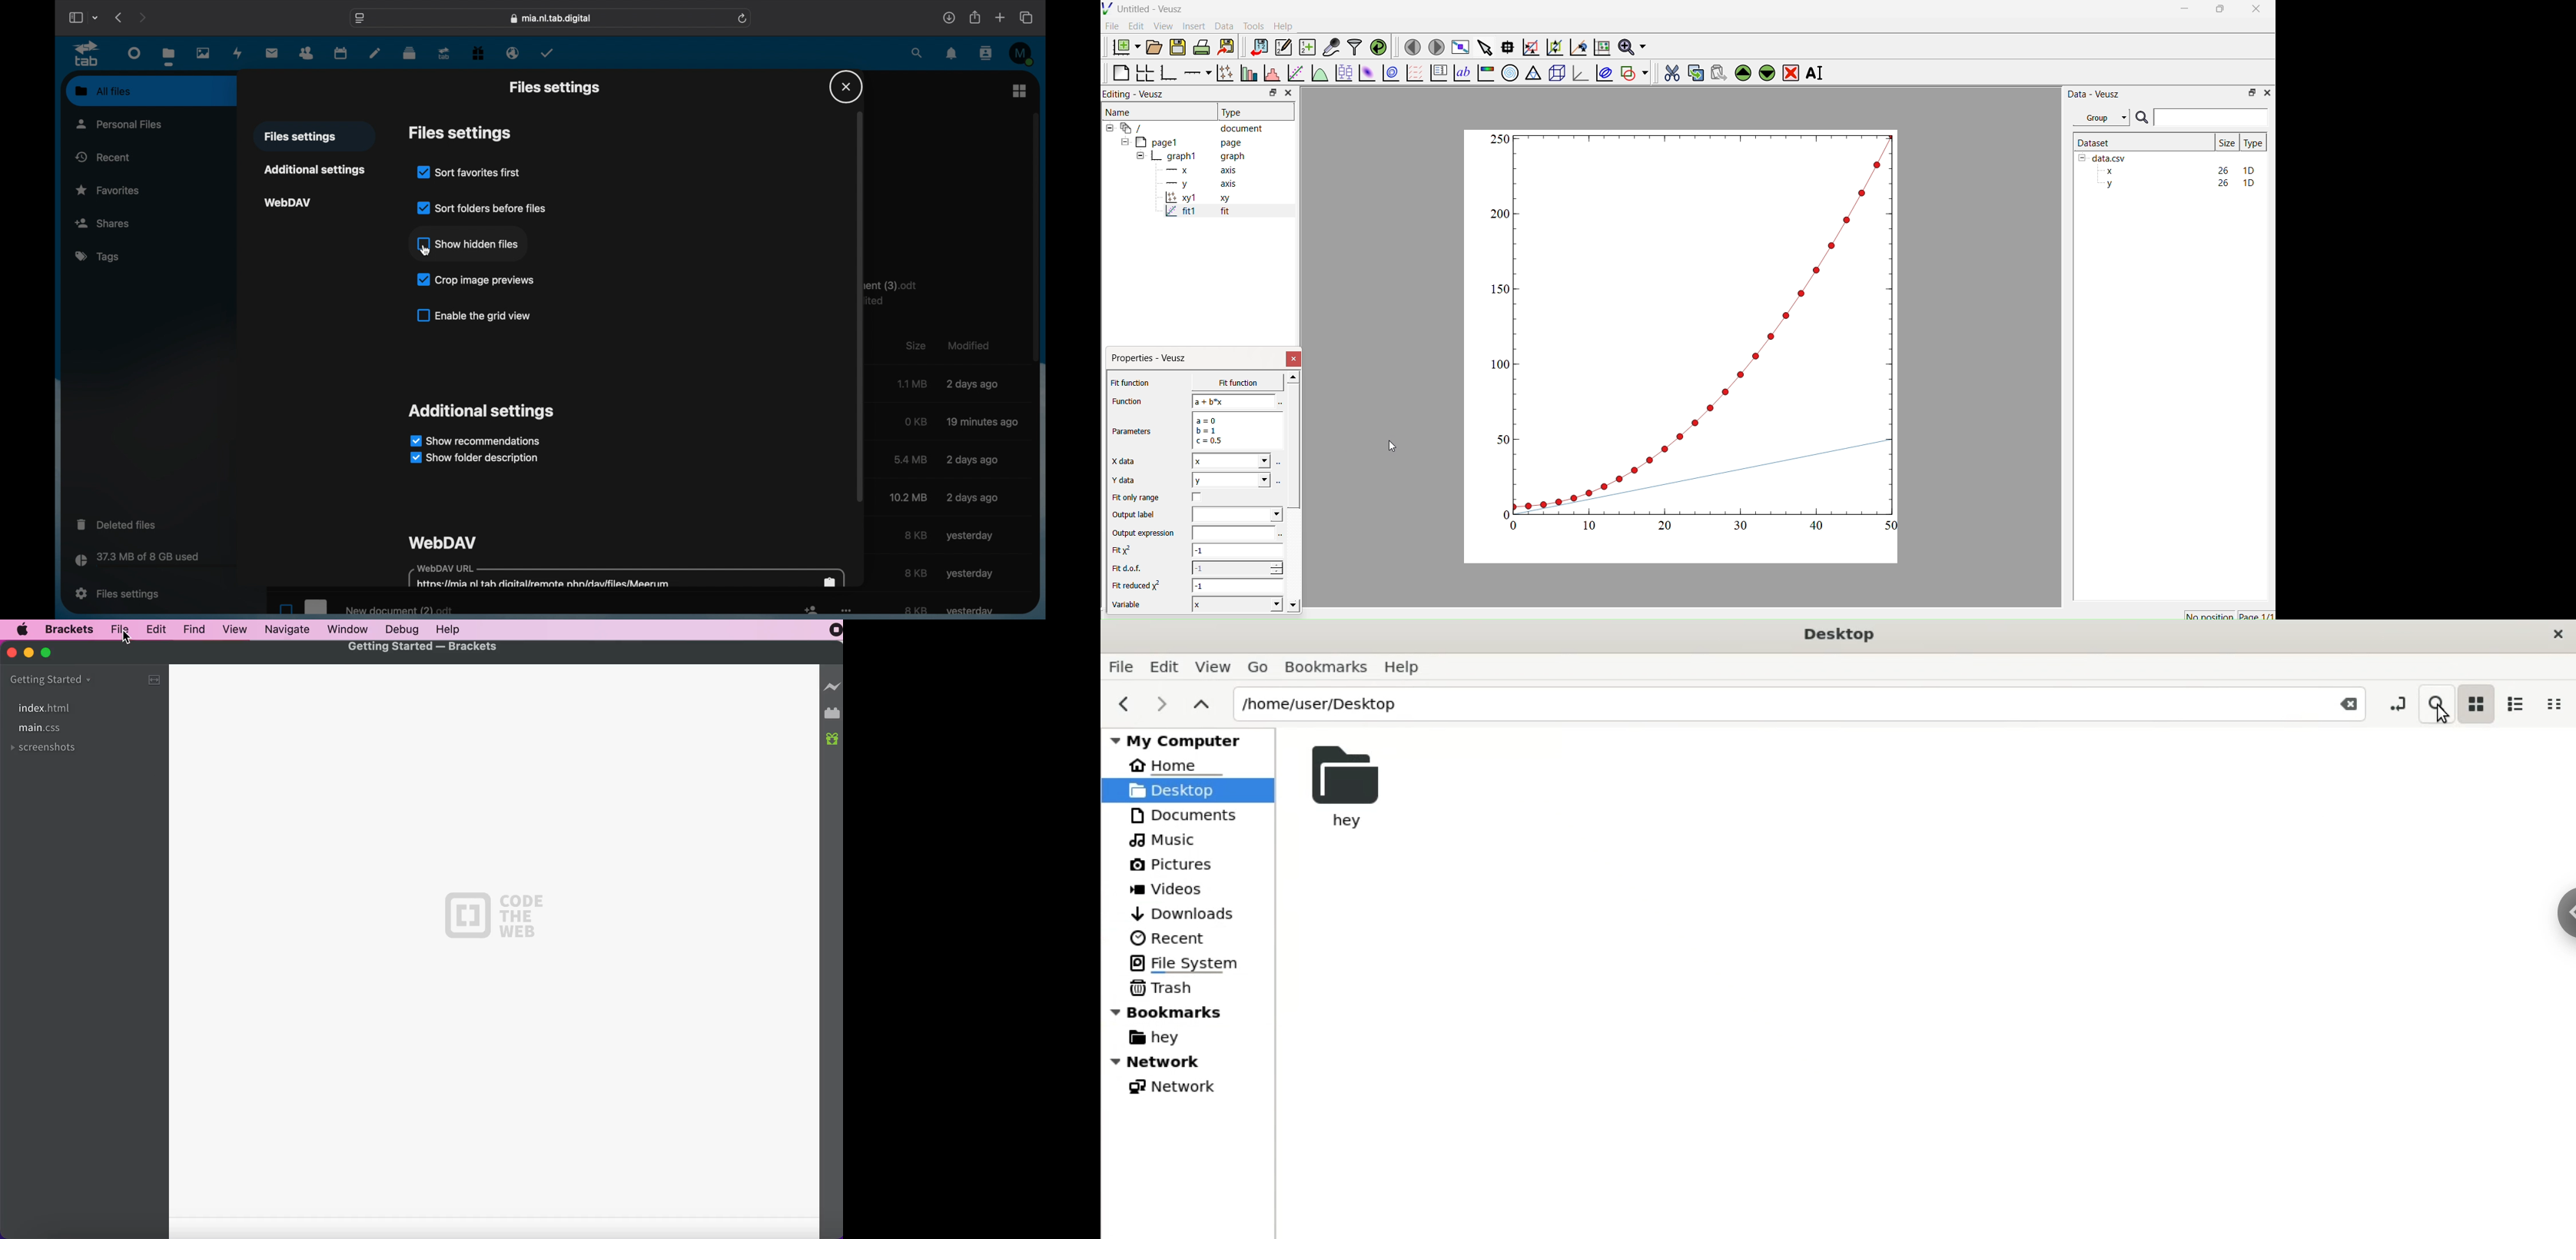 The width and height of the screenshot is (2576, 1260). Describe the element at coordinates (1392, 447) in the screenshot. I see `Cursor` at that location.